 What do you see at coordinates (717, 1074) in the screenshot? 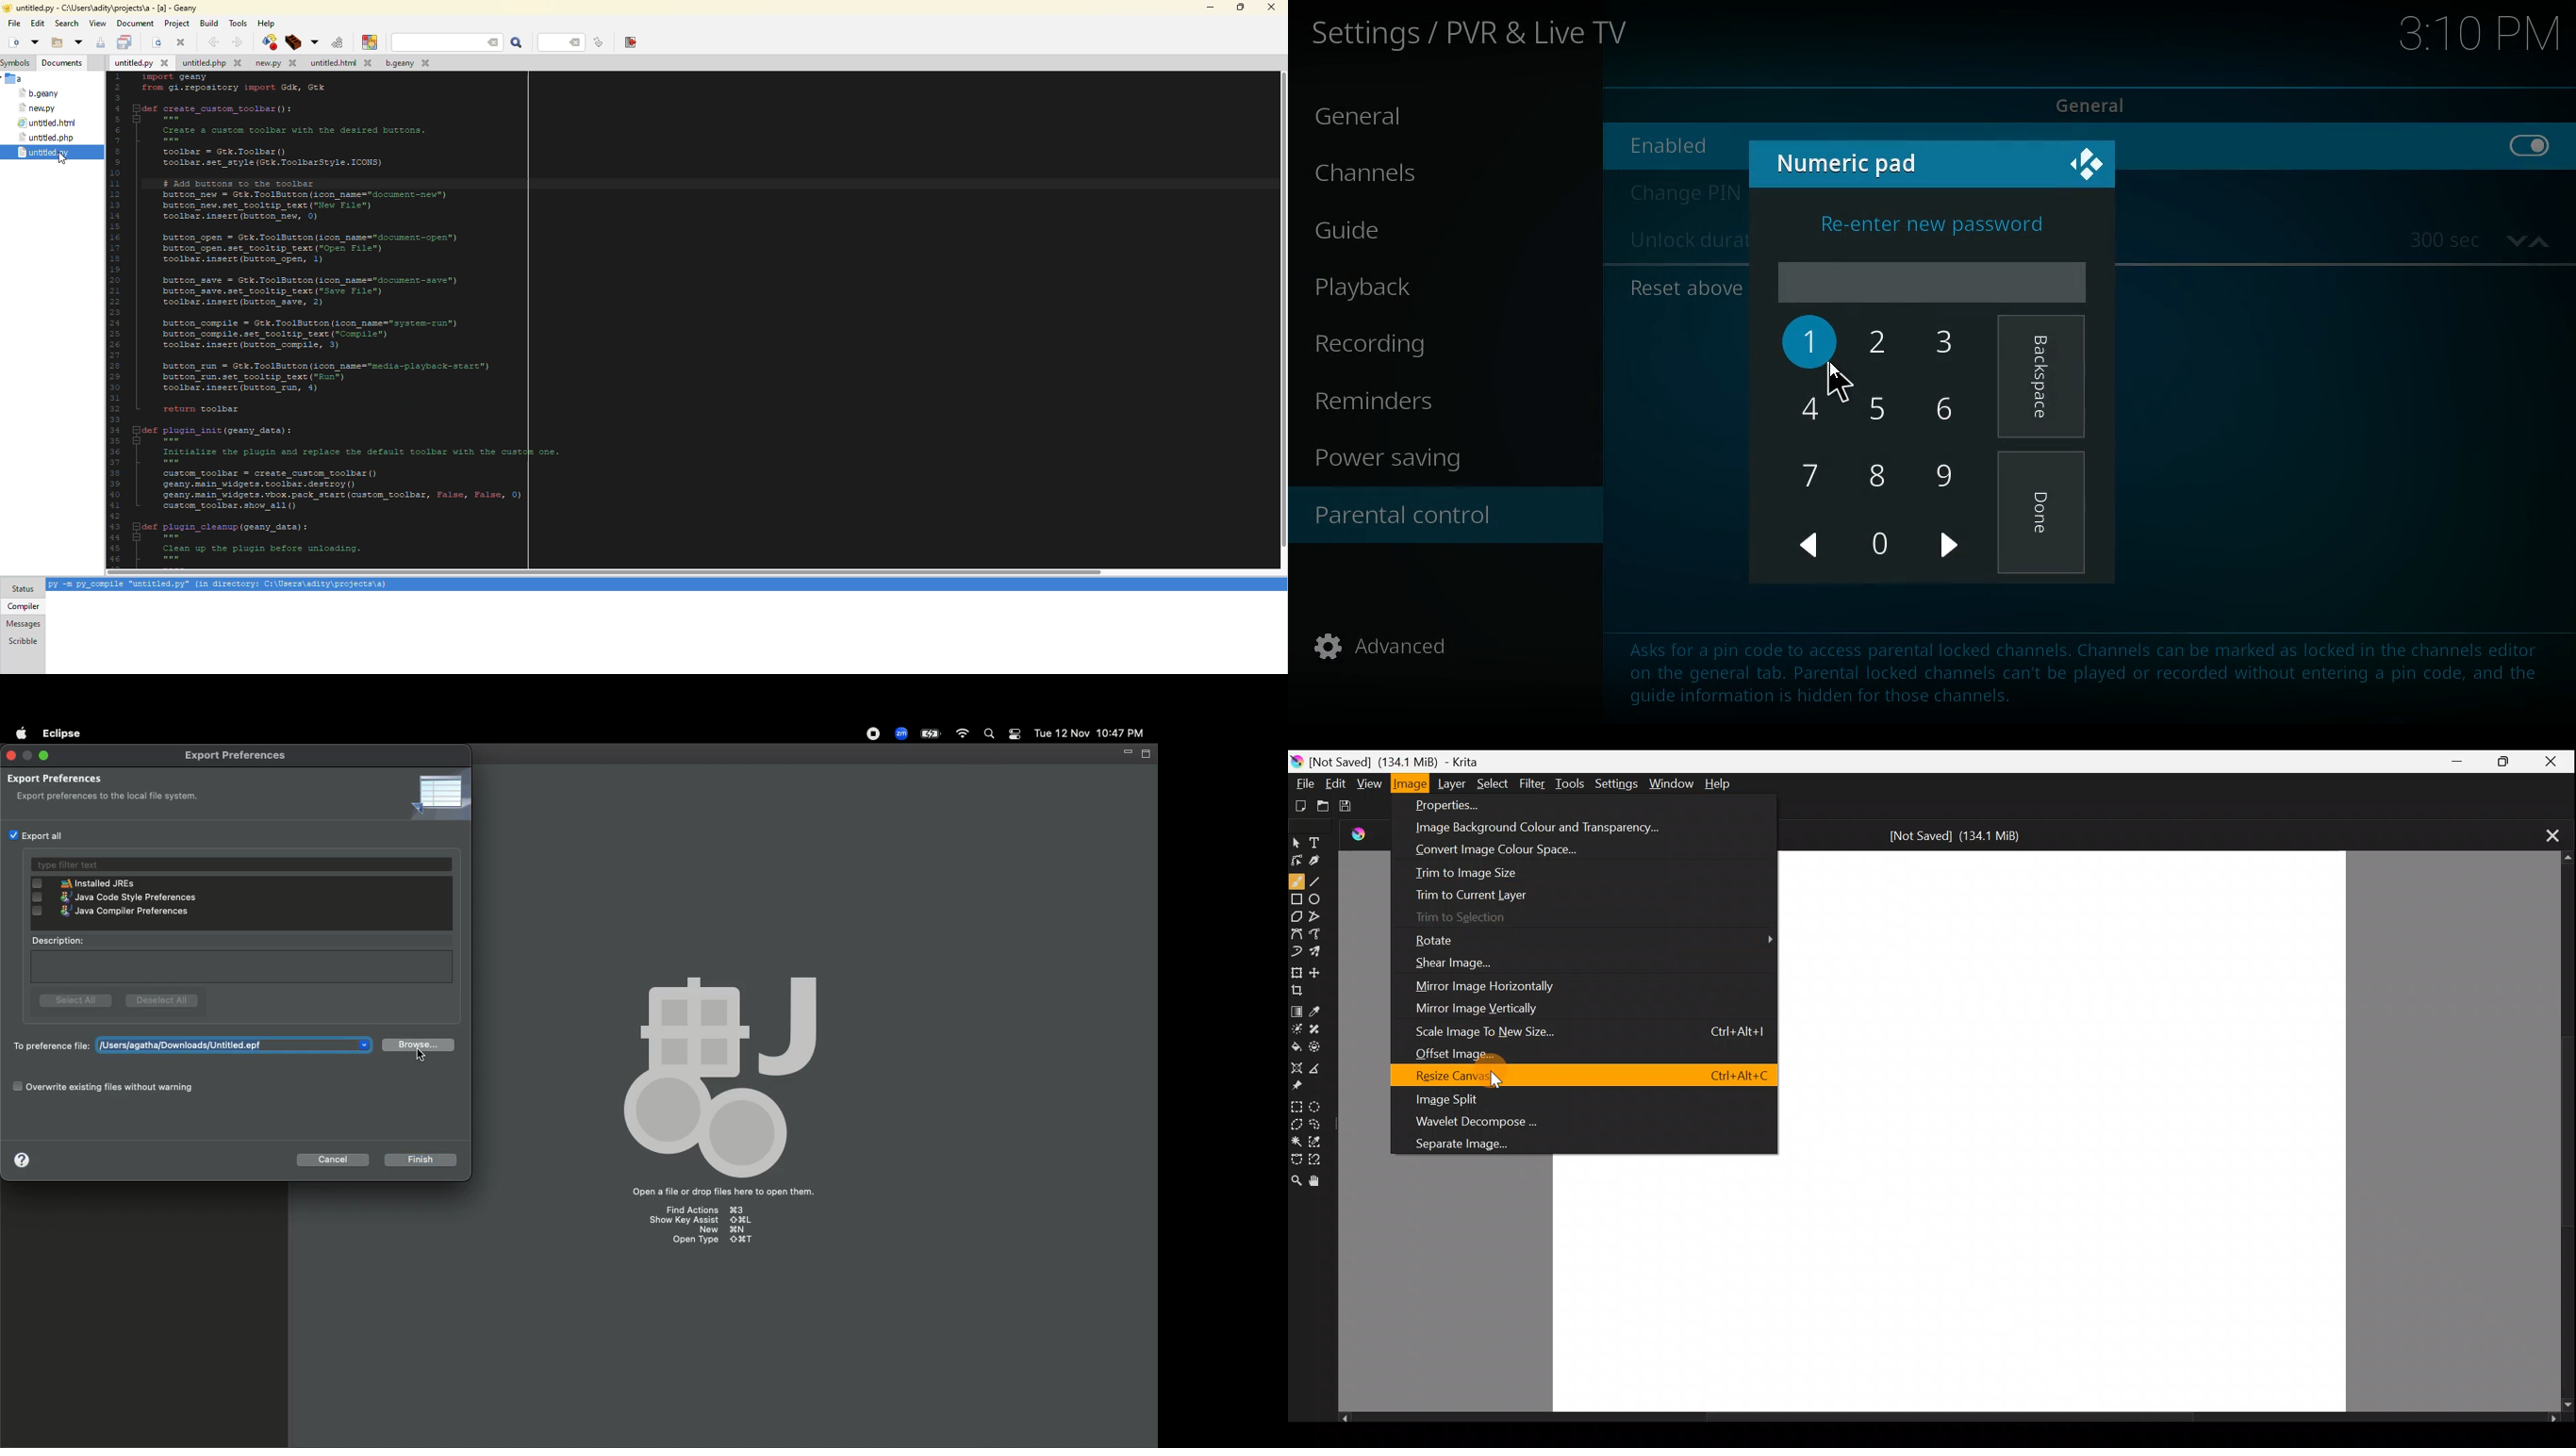
I see `body palette` at bounding box center [717, 1074].